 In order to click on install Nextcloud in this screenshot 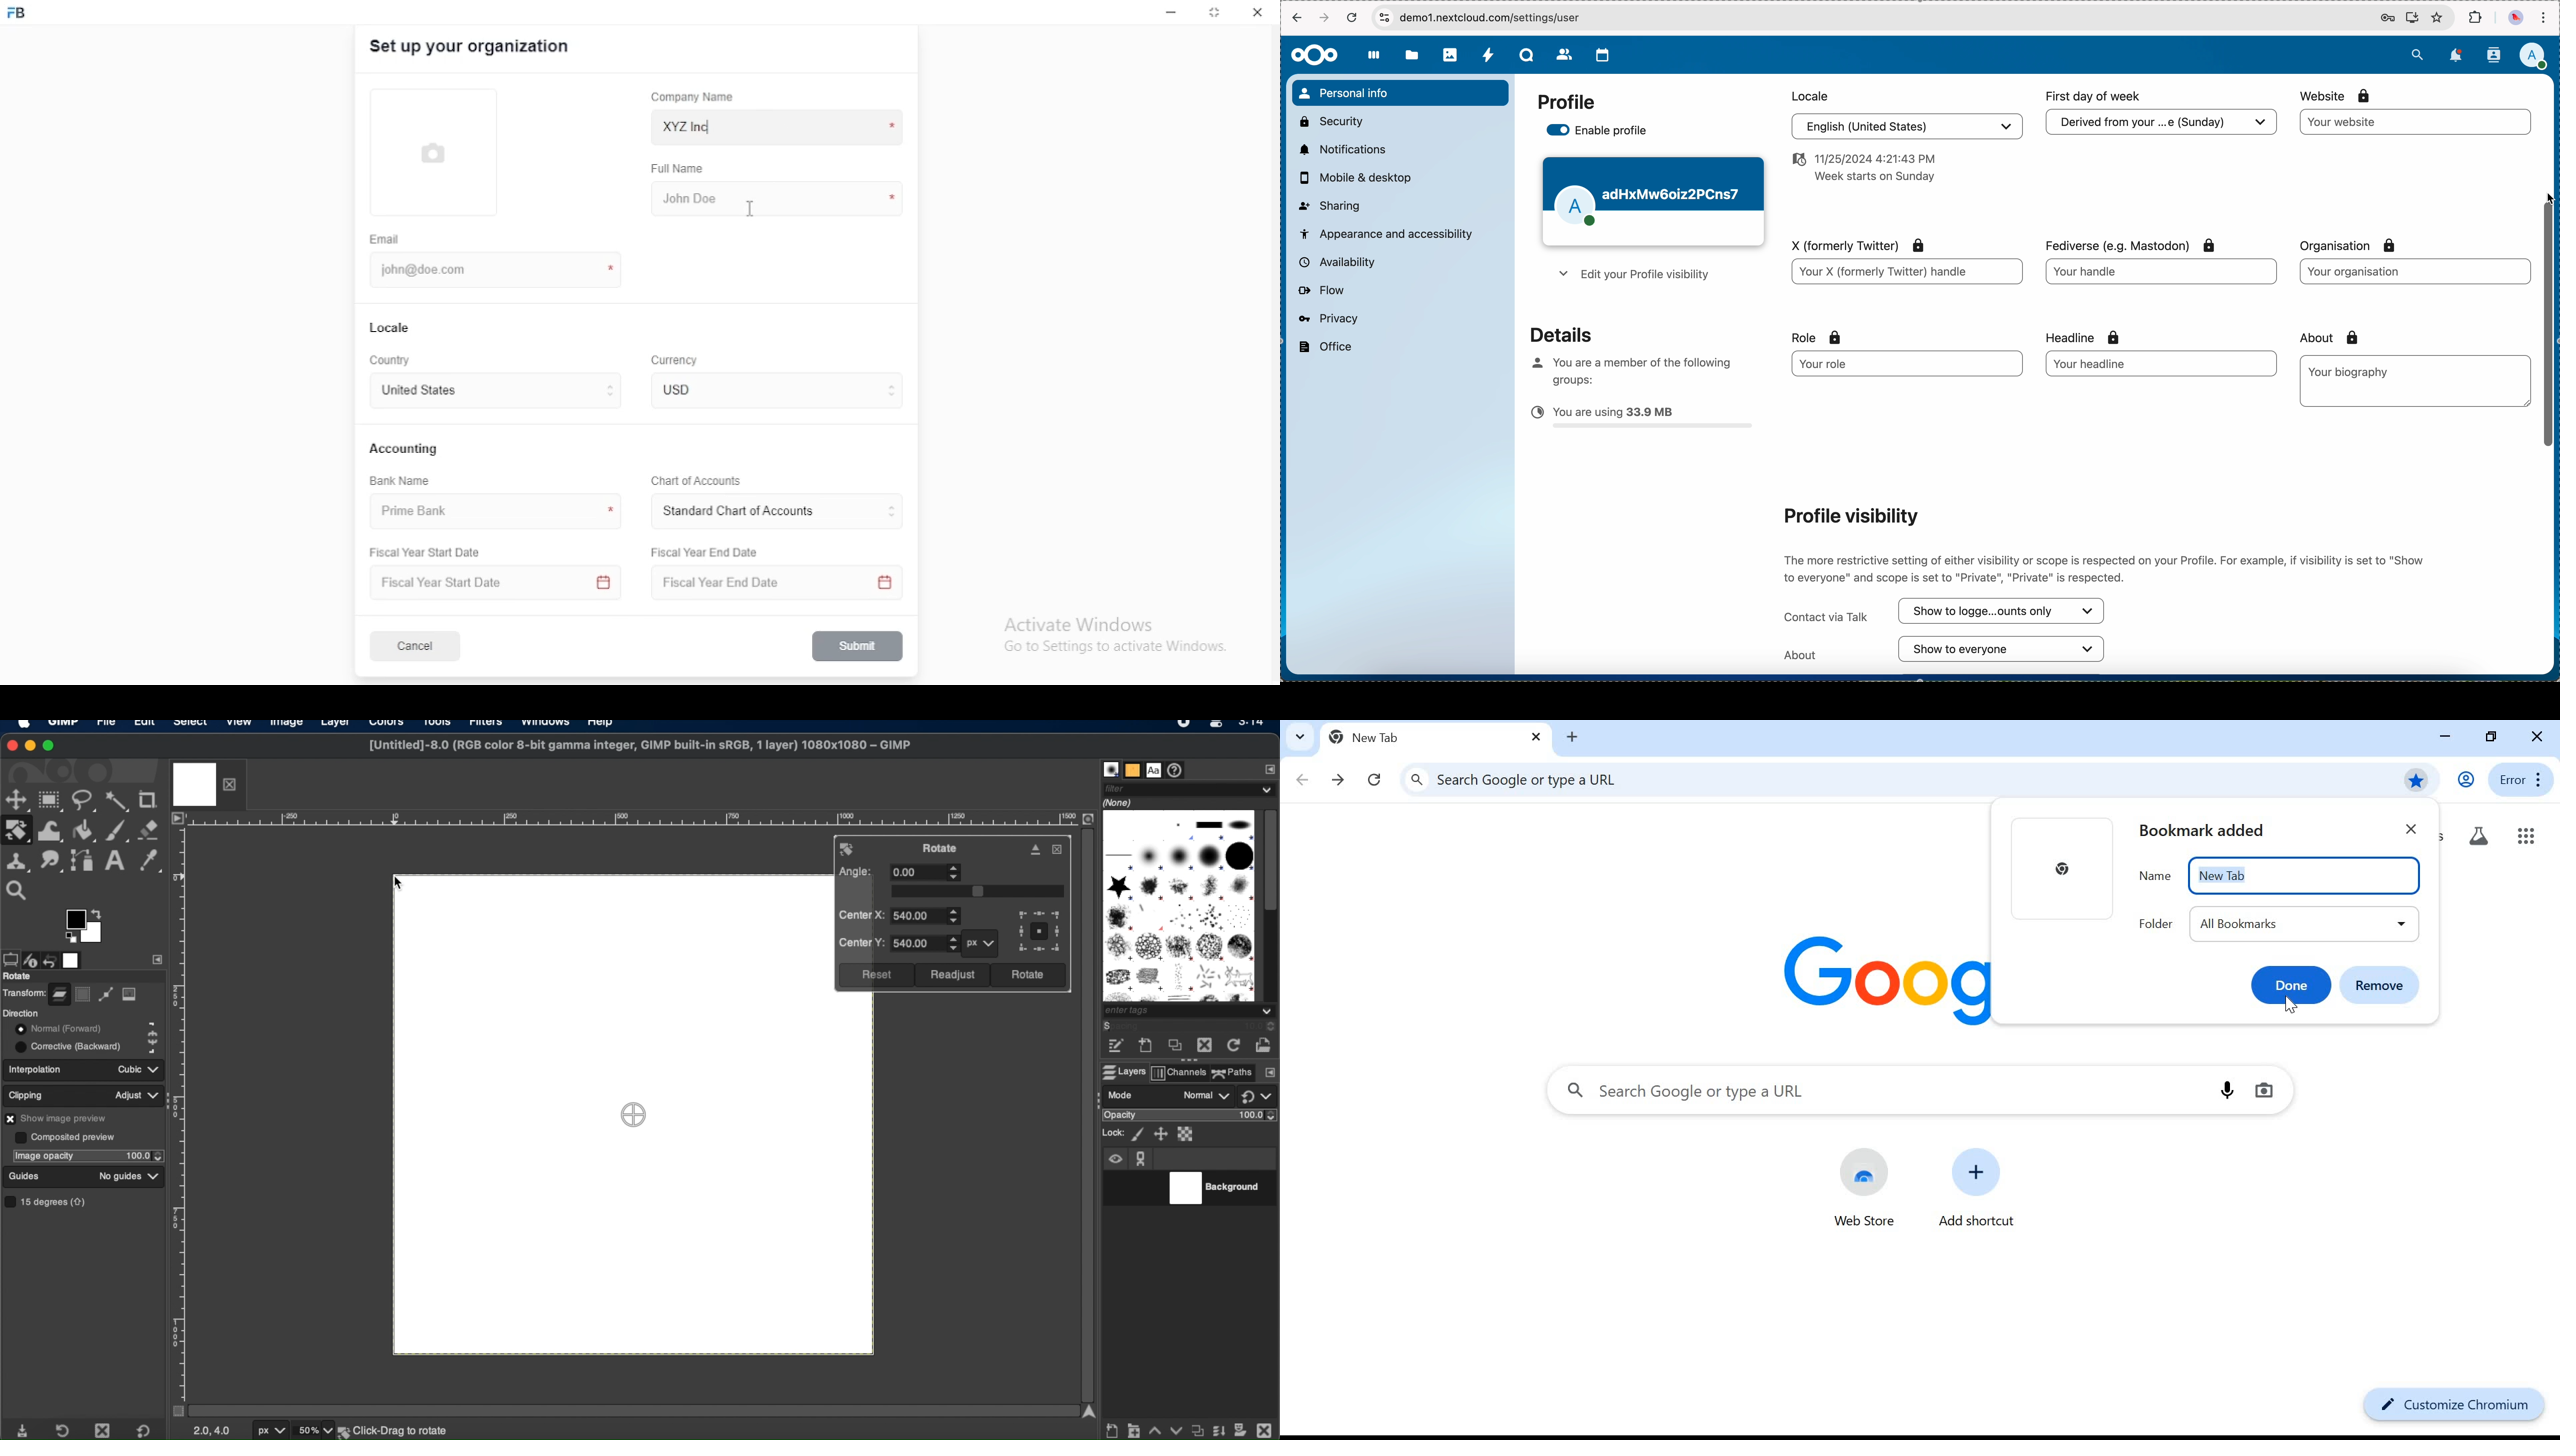, I will do `click(2413, 19)`.